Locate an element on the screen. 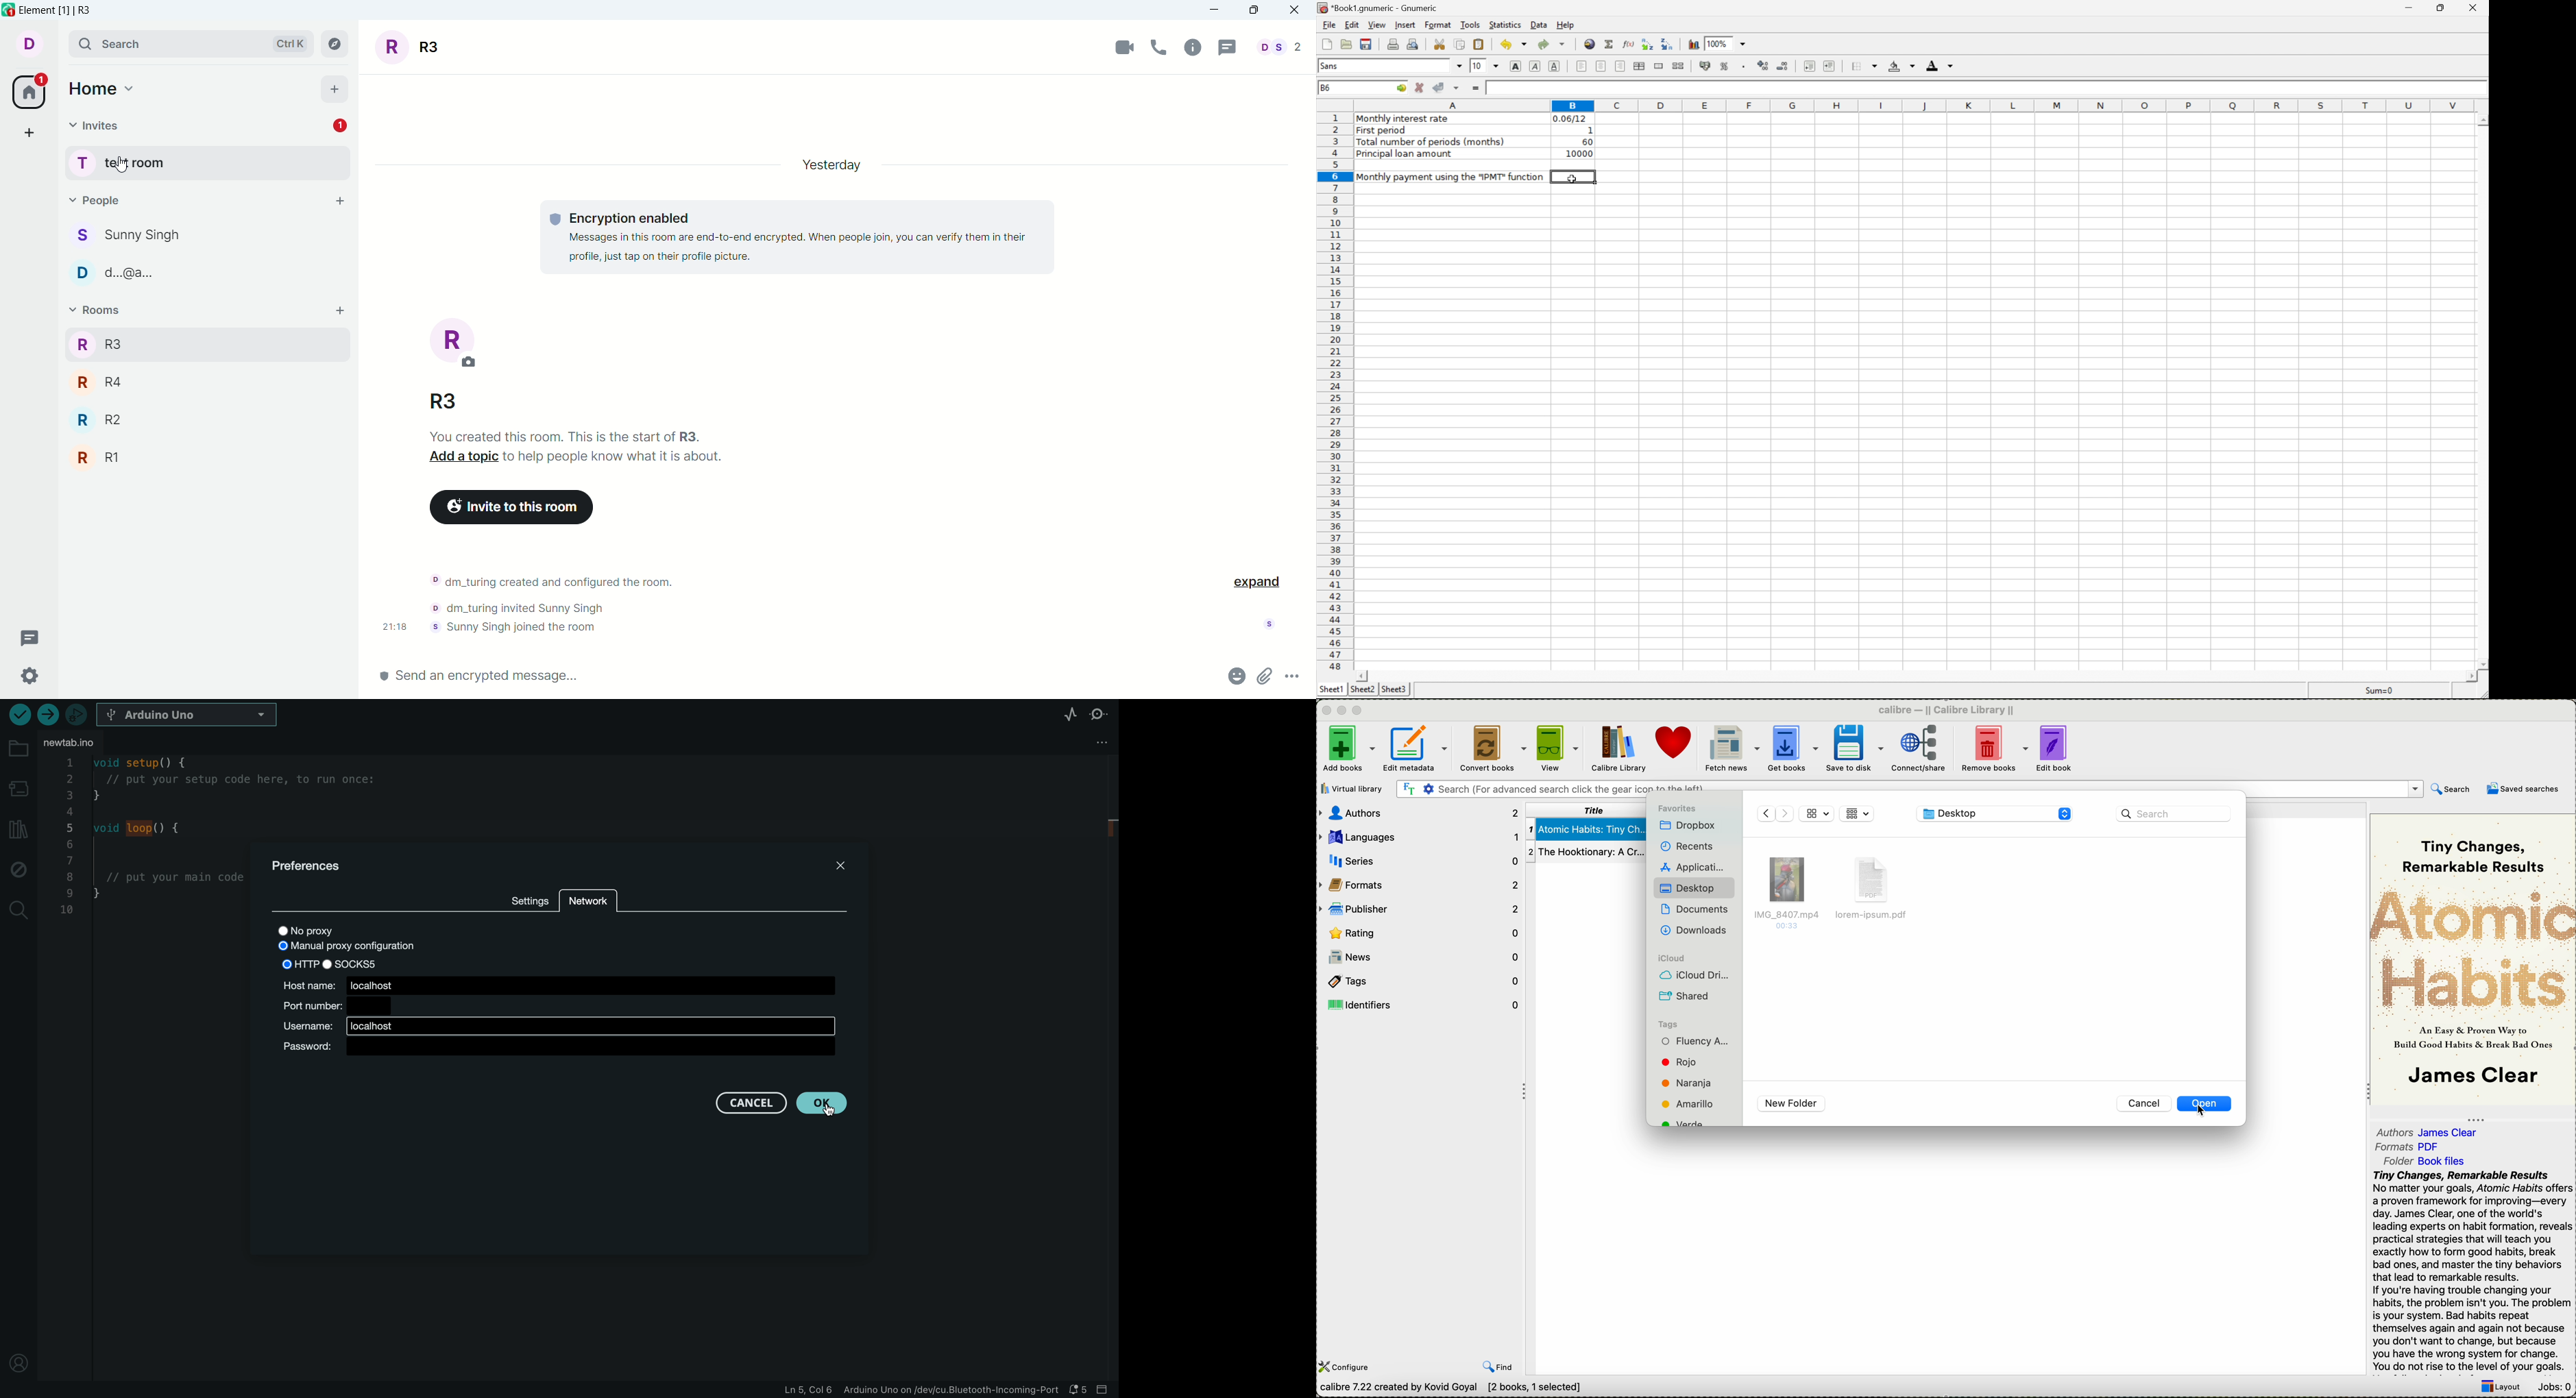 The width and height of the screenshot is (2576, 1400). Open a file is located at coordinates (1347, 44).